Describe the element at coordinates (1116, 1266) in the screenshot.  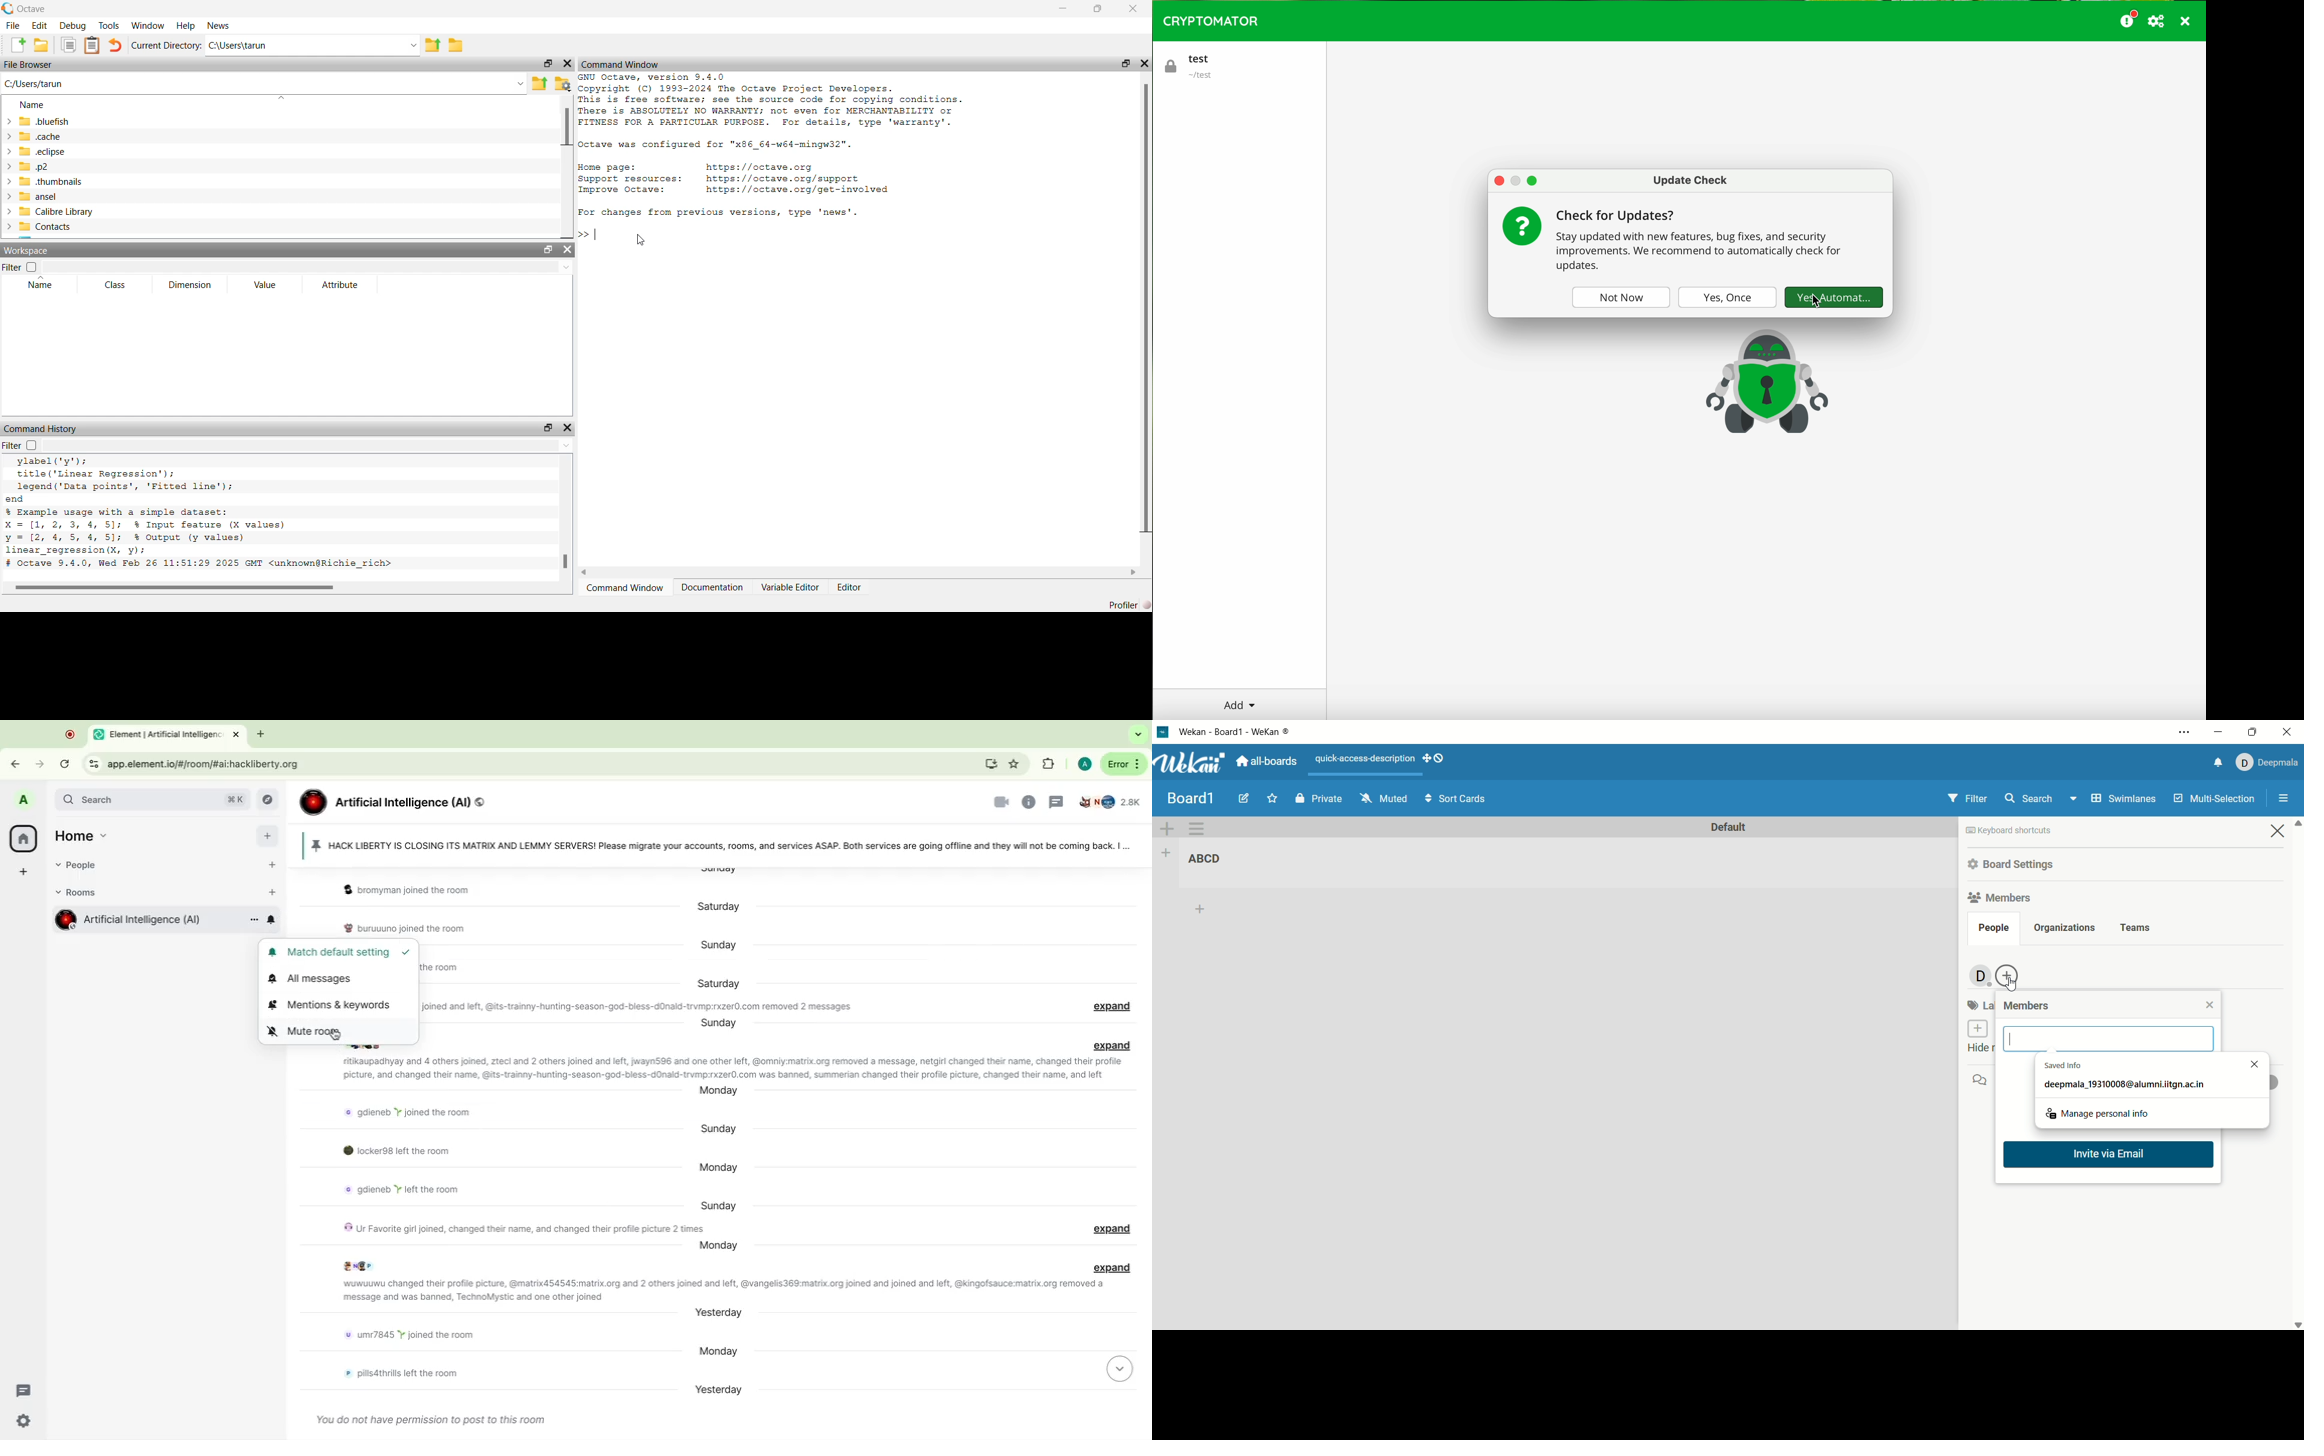
I see `Expand` at that location.